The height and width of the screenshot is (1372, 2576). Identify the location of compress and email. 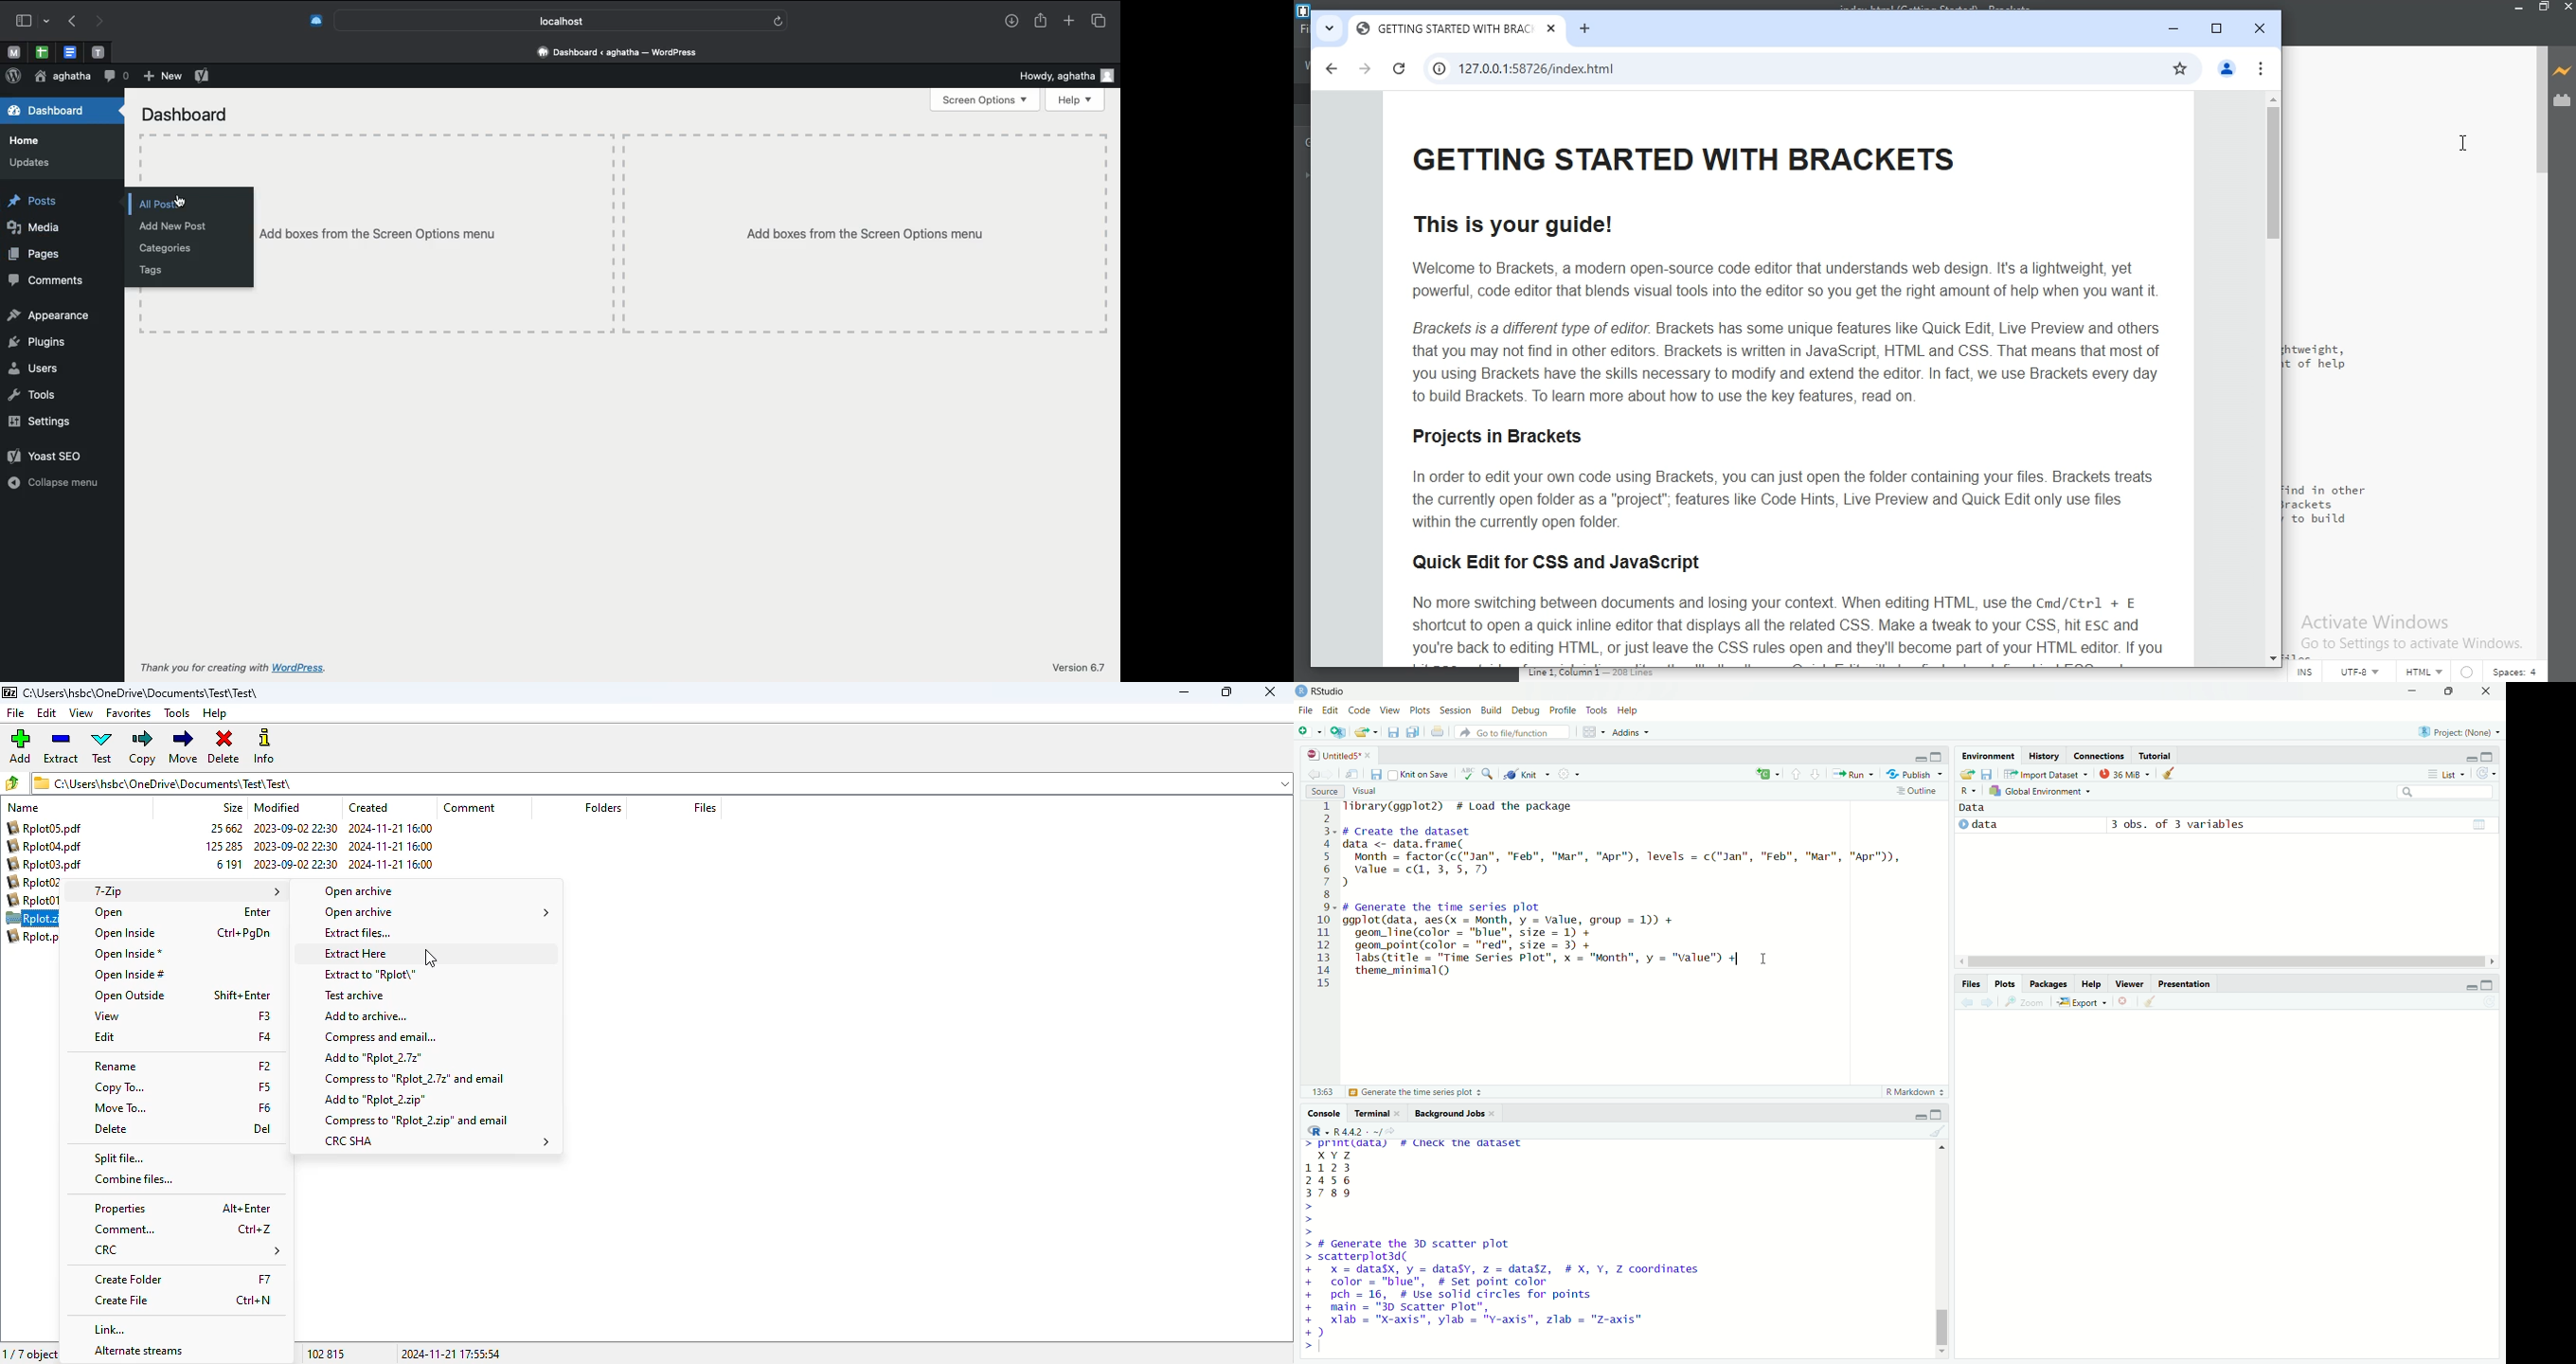
(380, 1036).